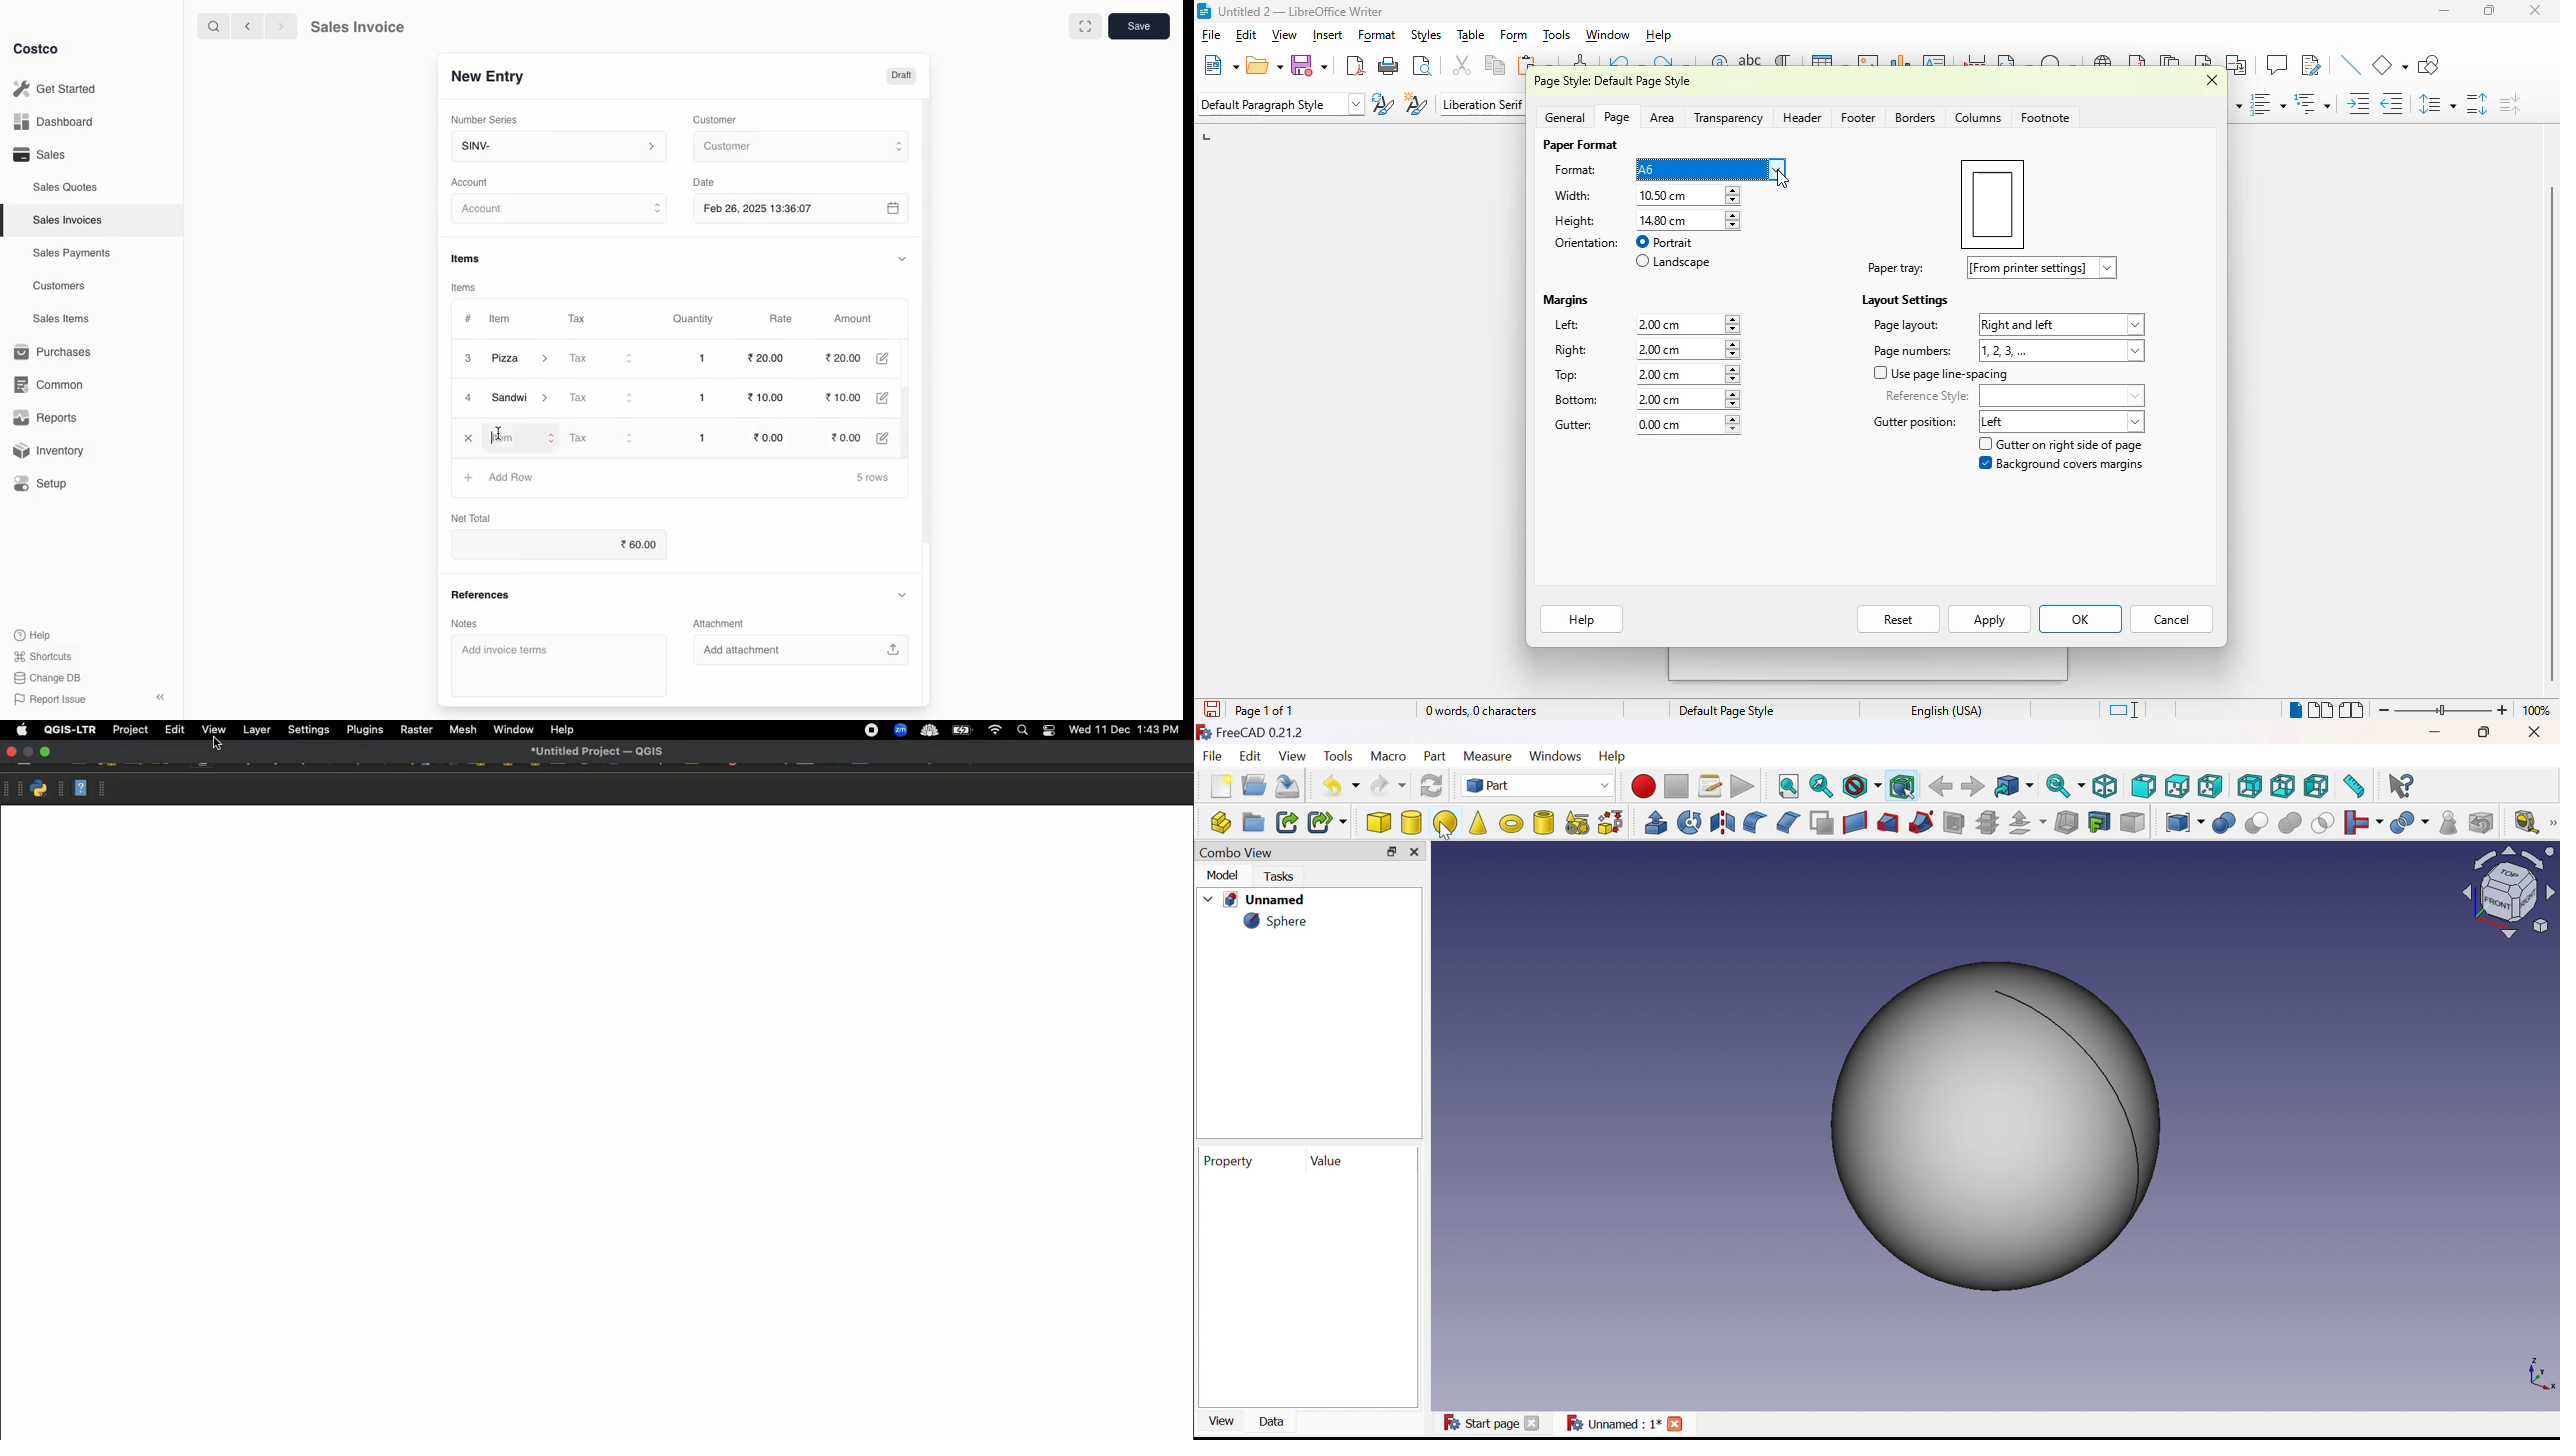  Describe the element at coordinates (511, 475) in the screenshot. I see `Add Row` at that location.